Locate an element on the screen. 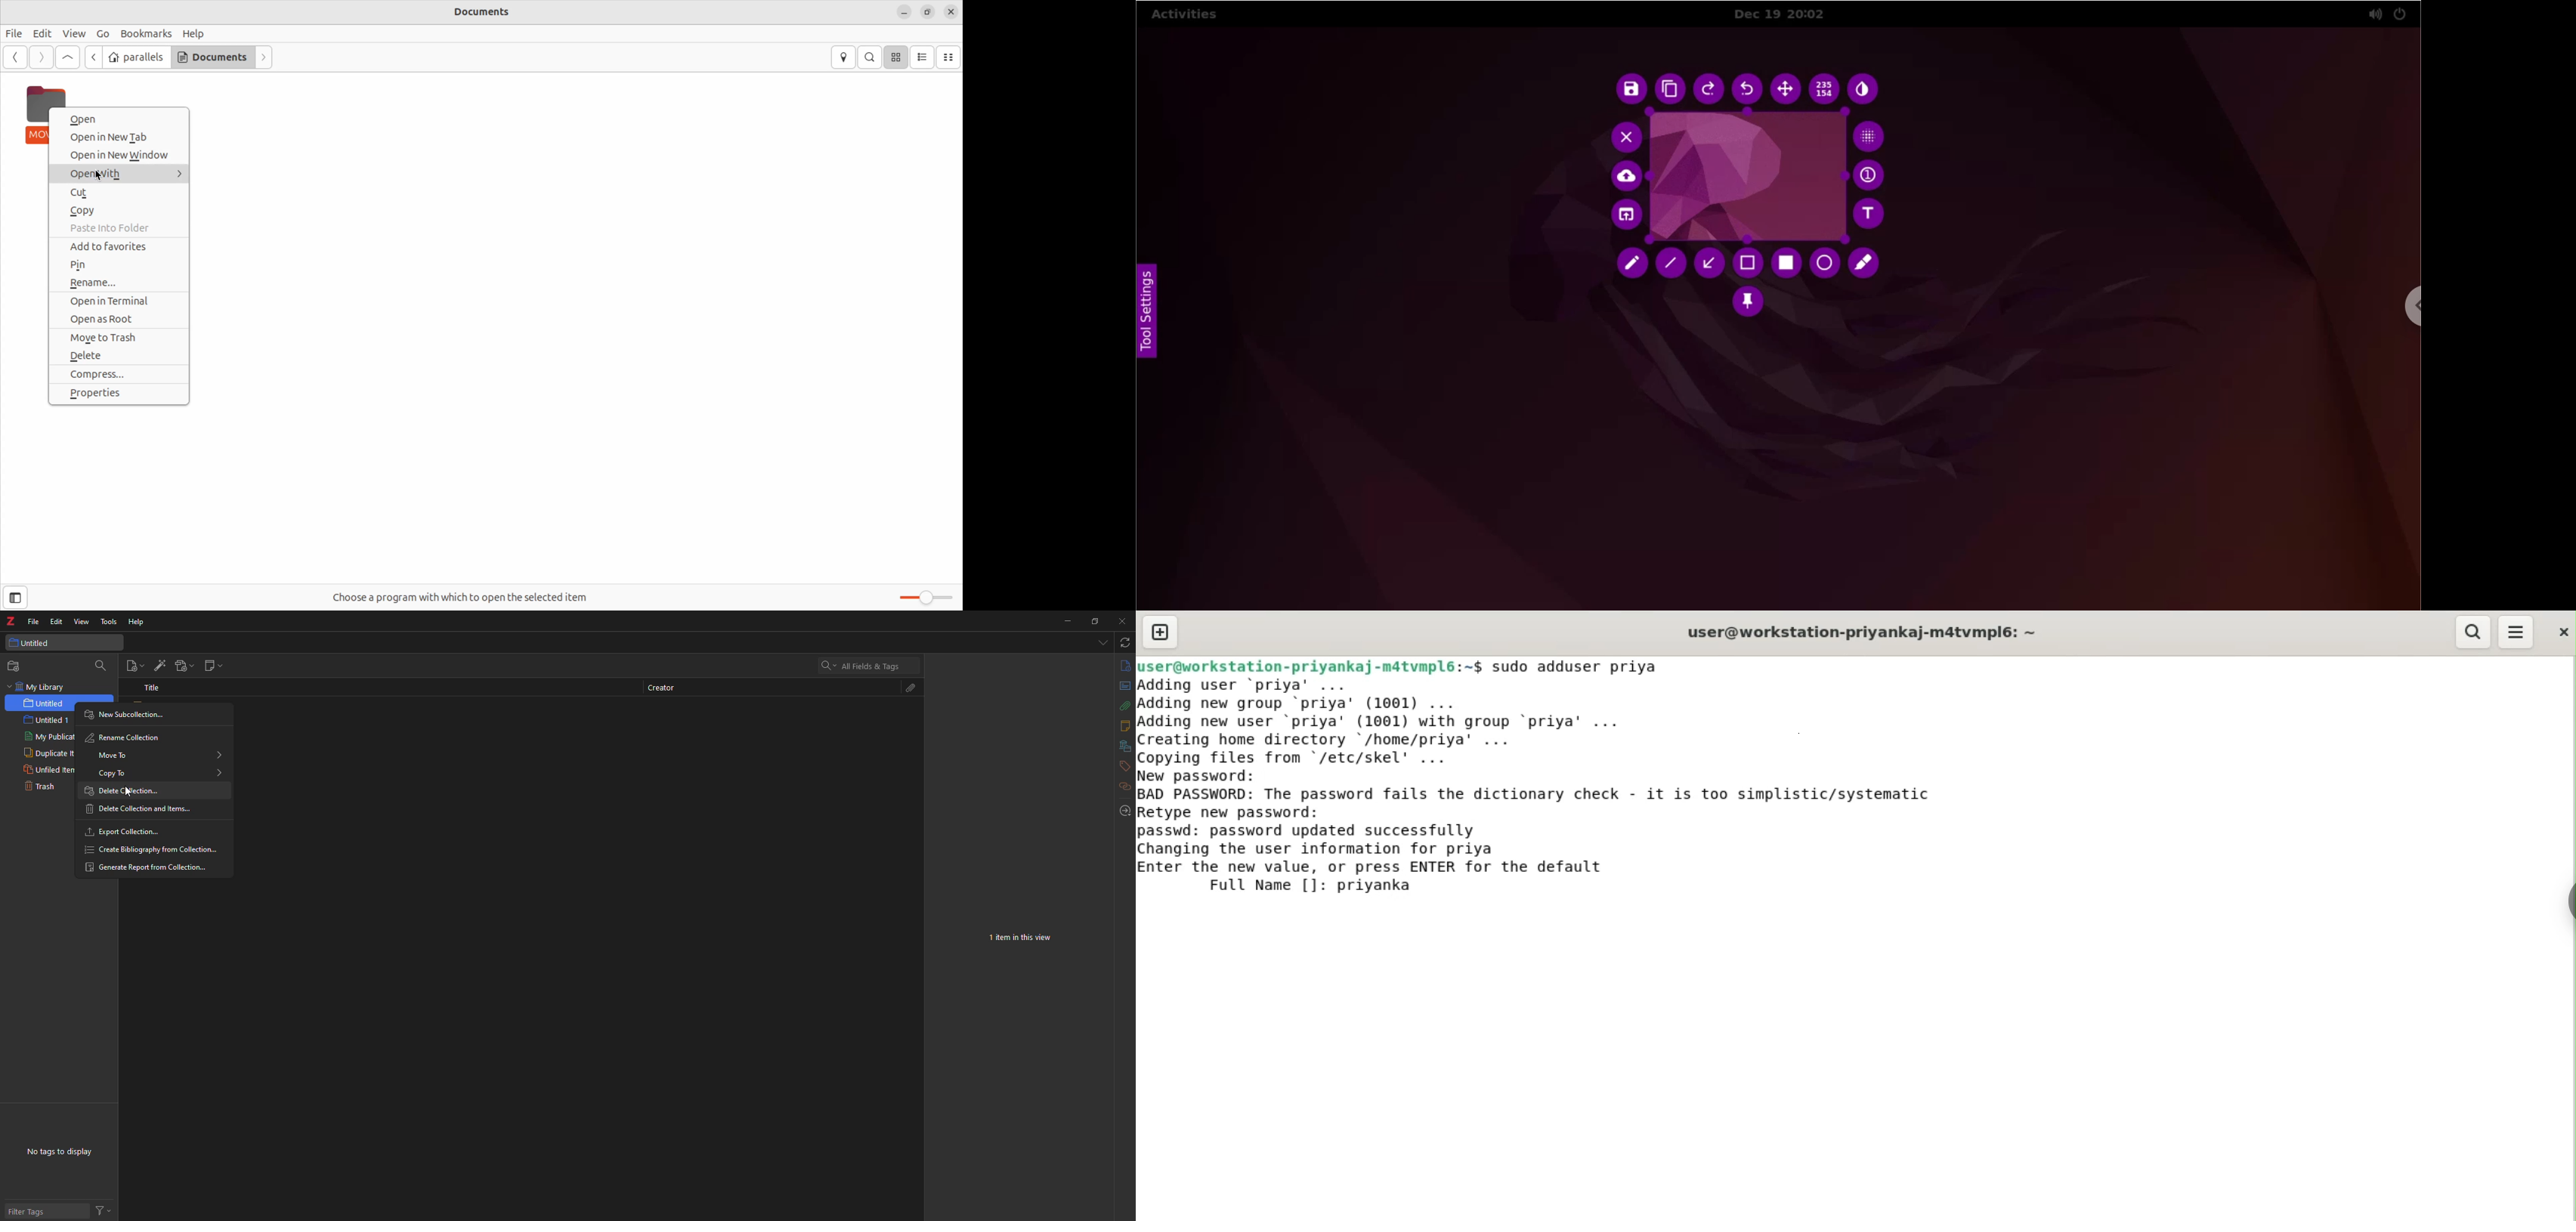 The width and height of the screenshot is (2576, 1232). search is located at coordinates (863, 667).